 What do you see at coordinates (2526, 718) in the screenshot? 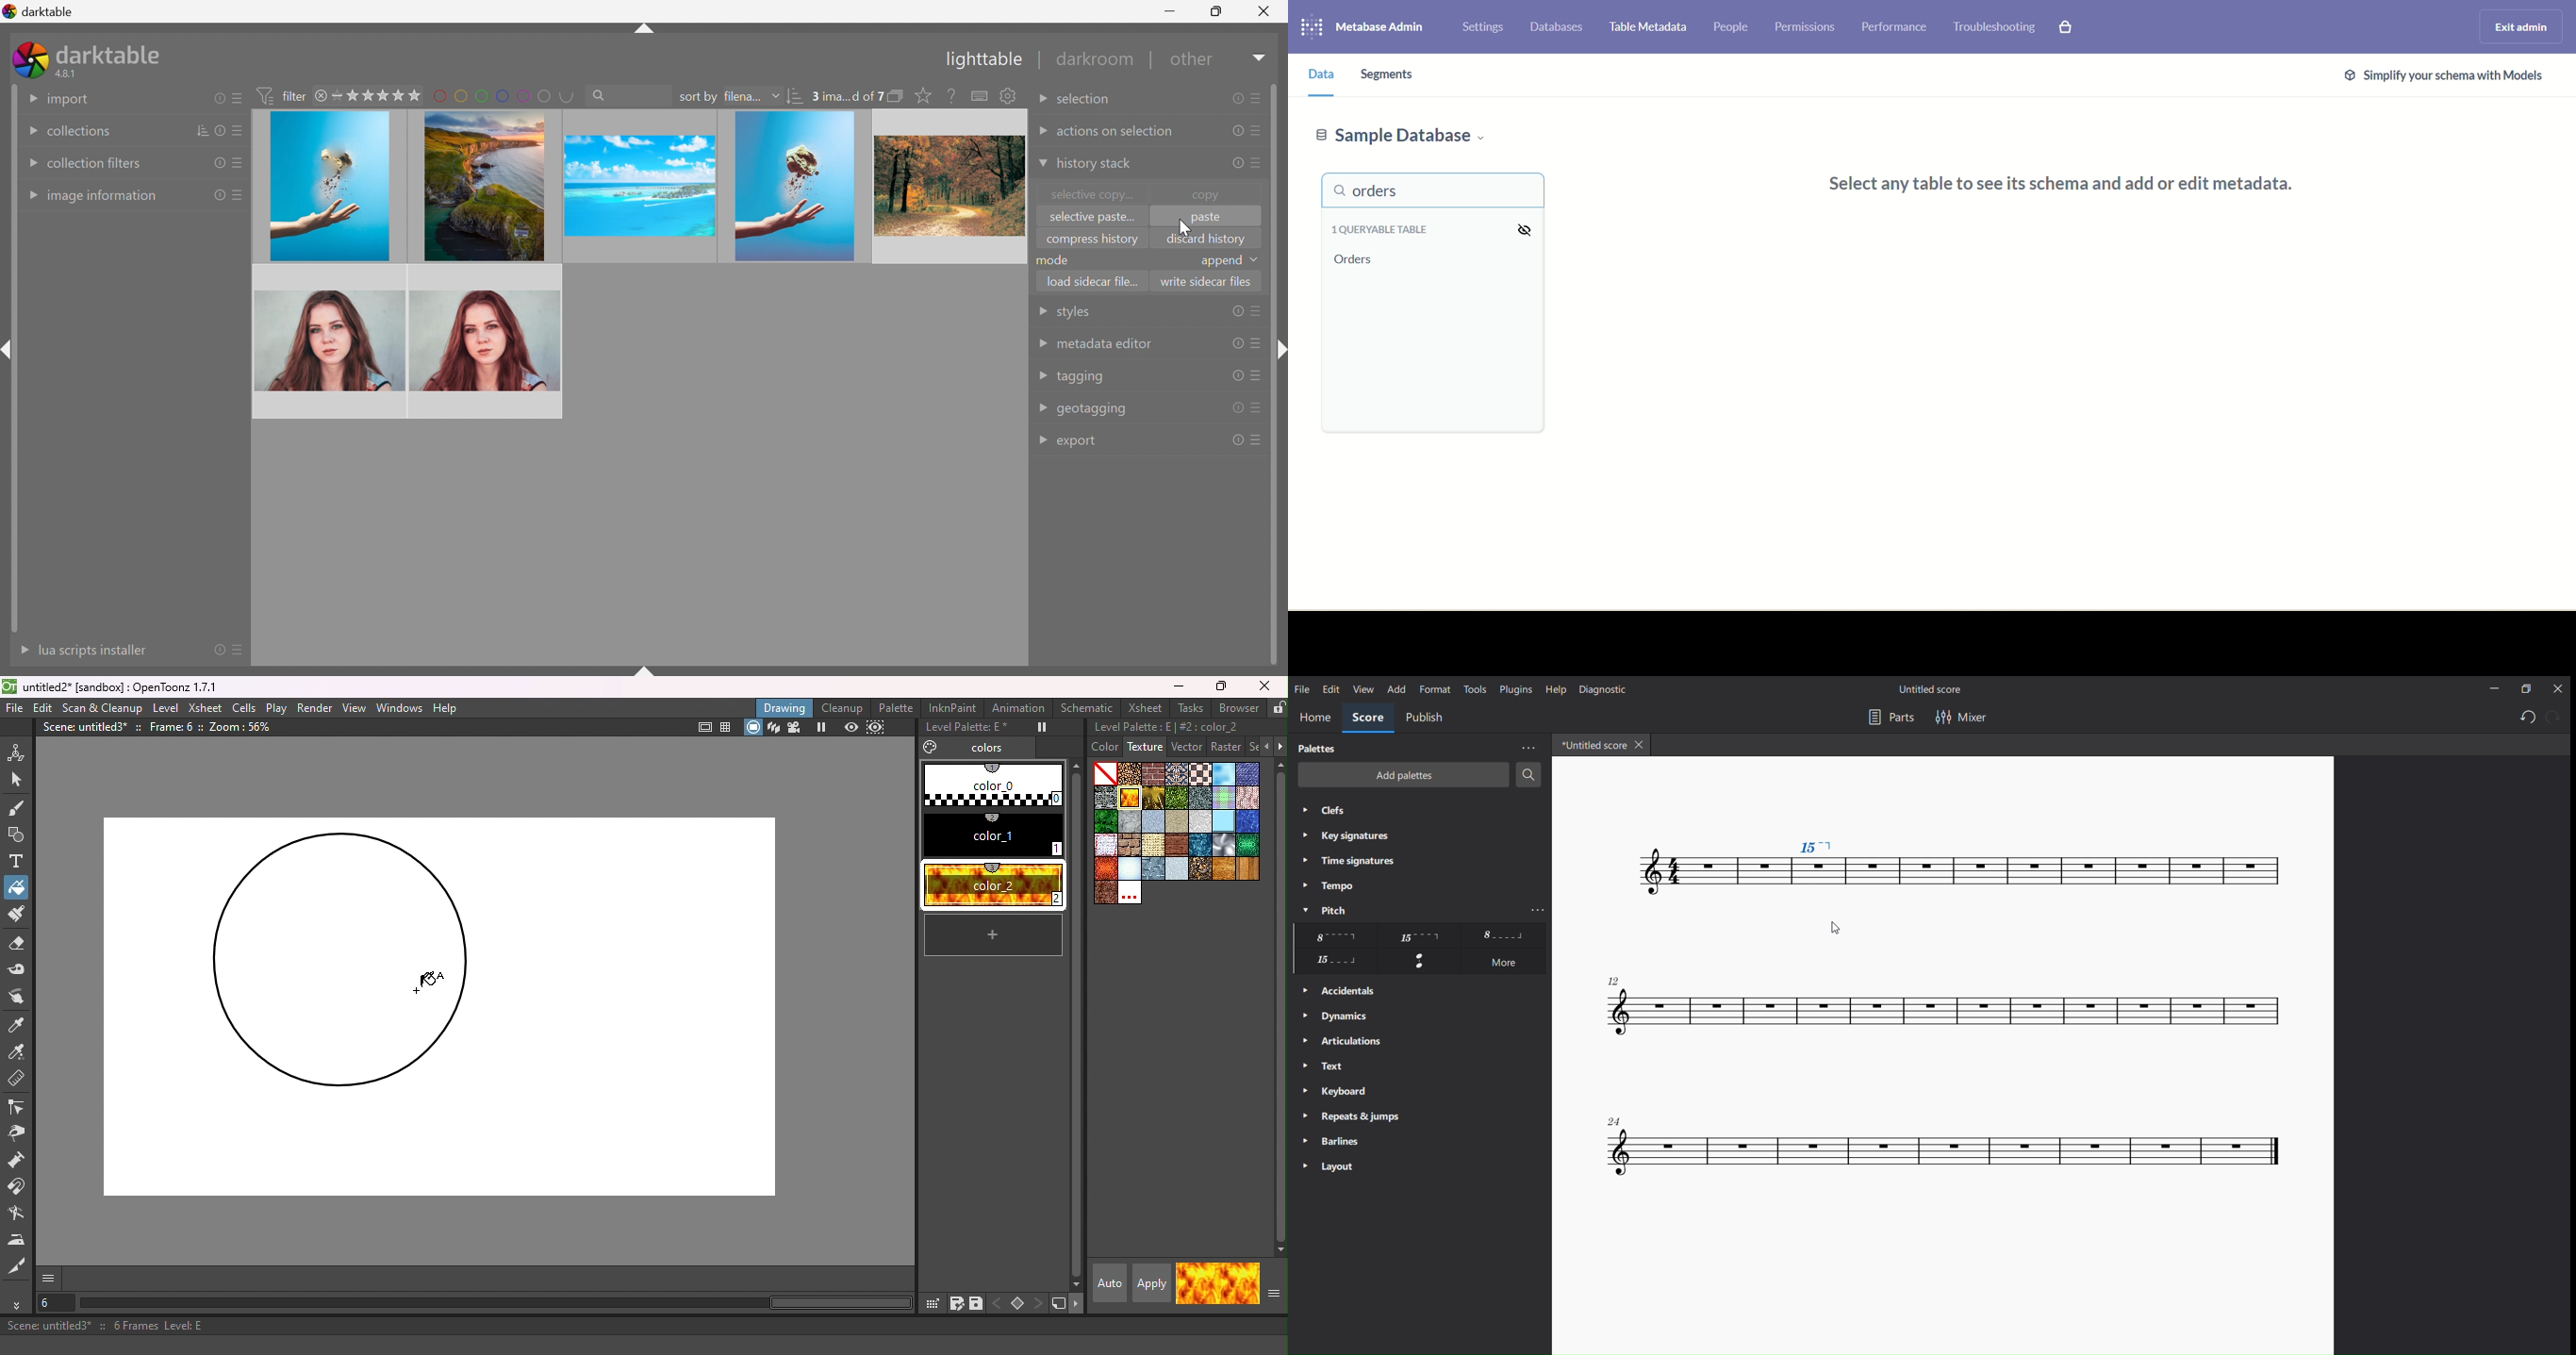
I see `undo` at bounding box center [2526, 718].